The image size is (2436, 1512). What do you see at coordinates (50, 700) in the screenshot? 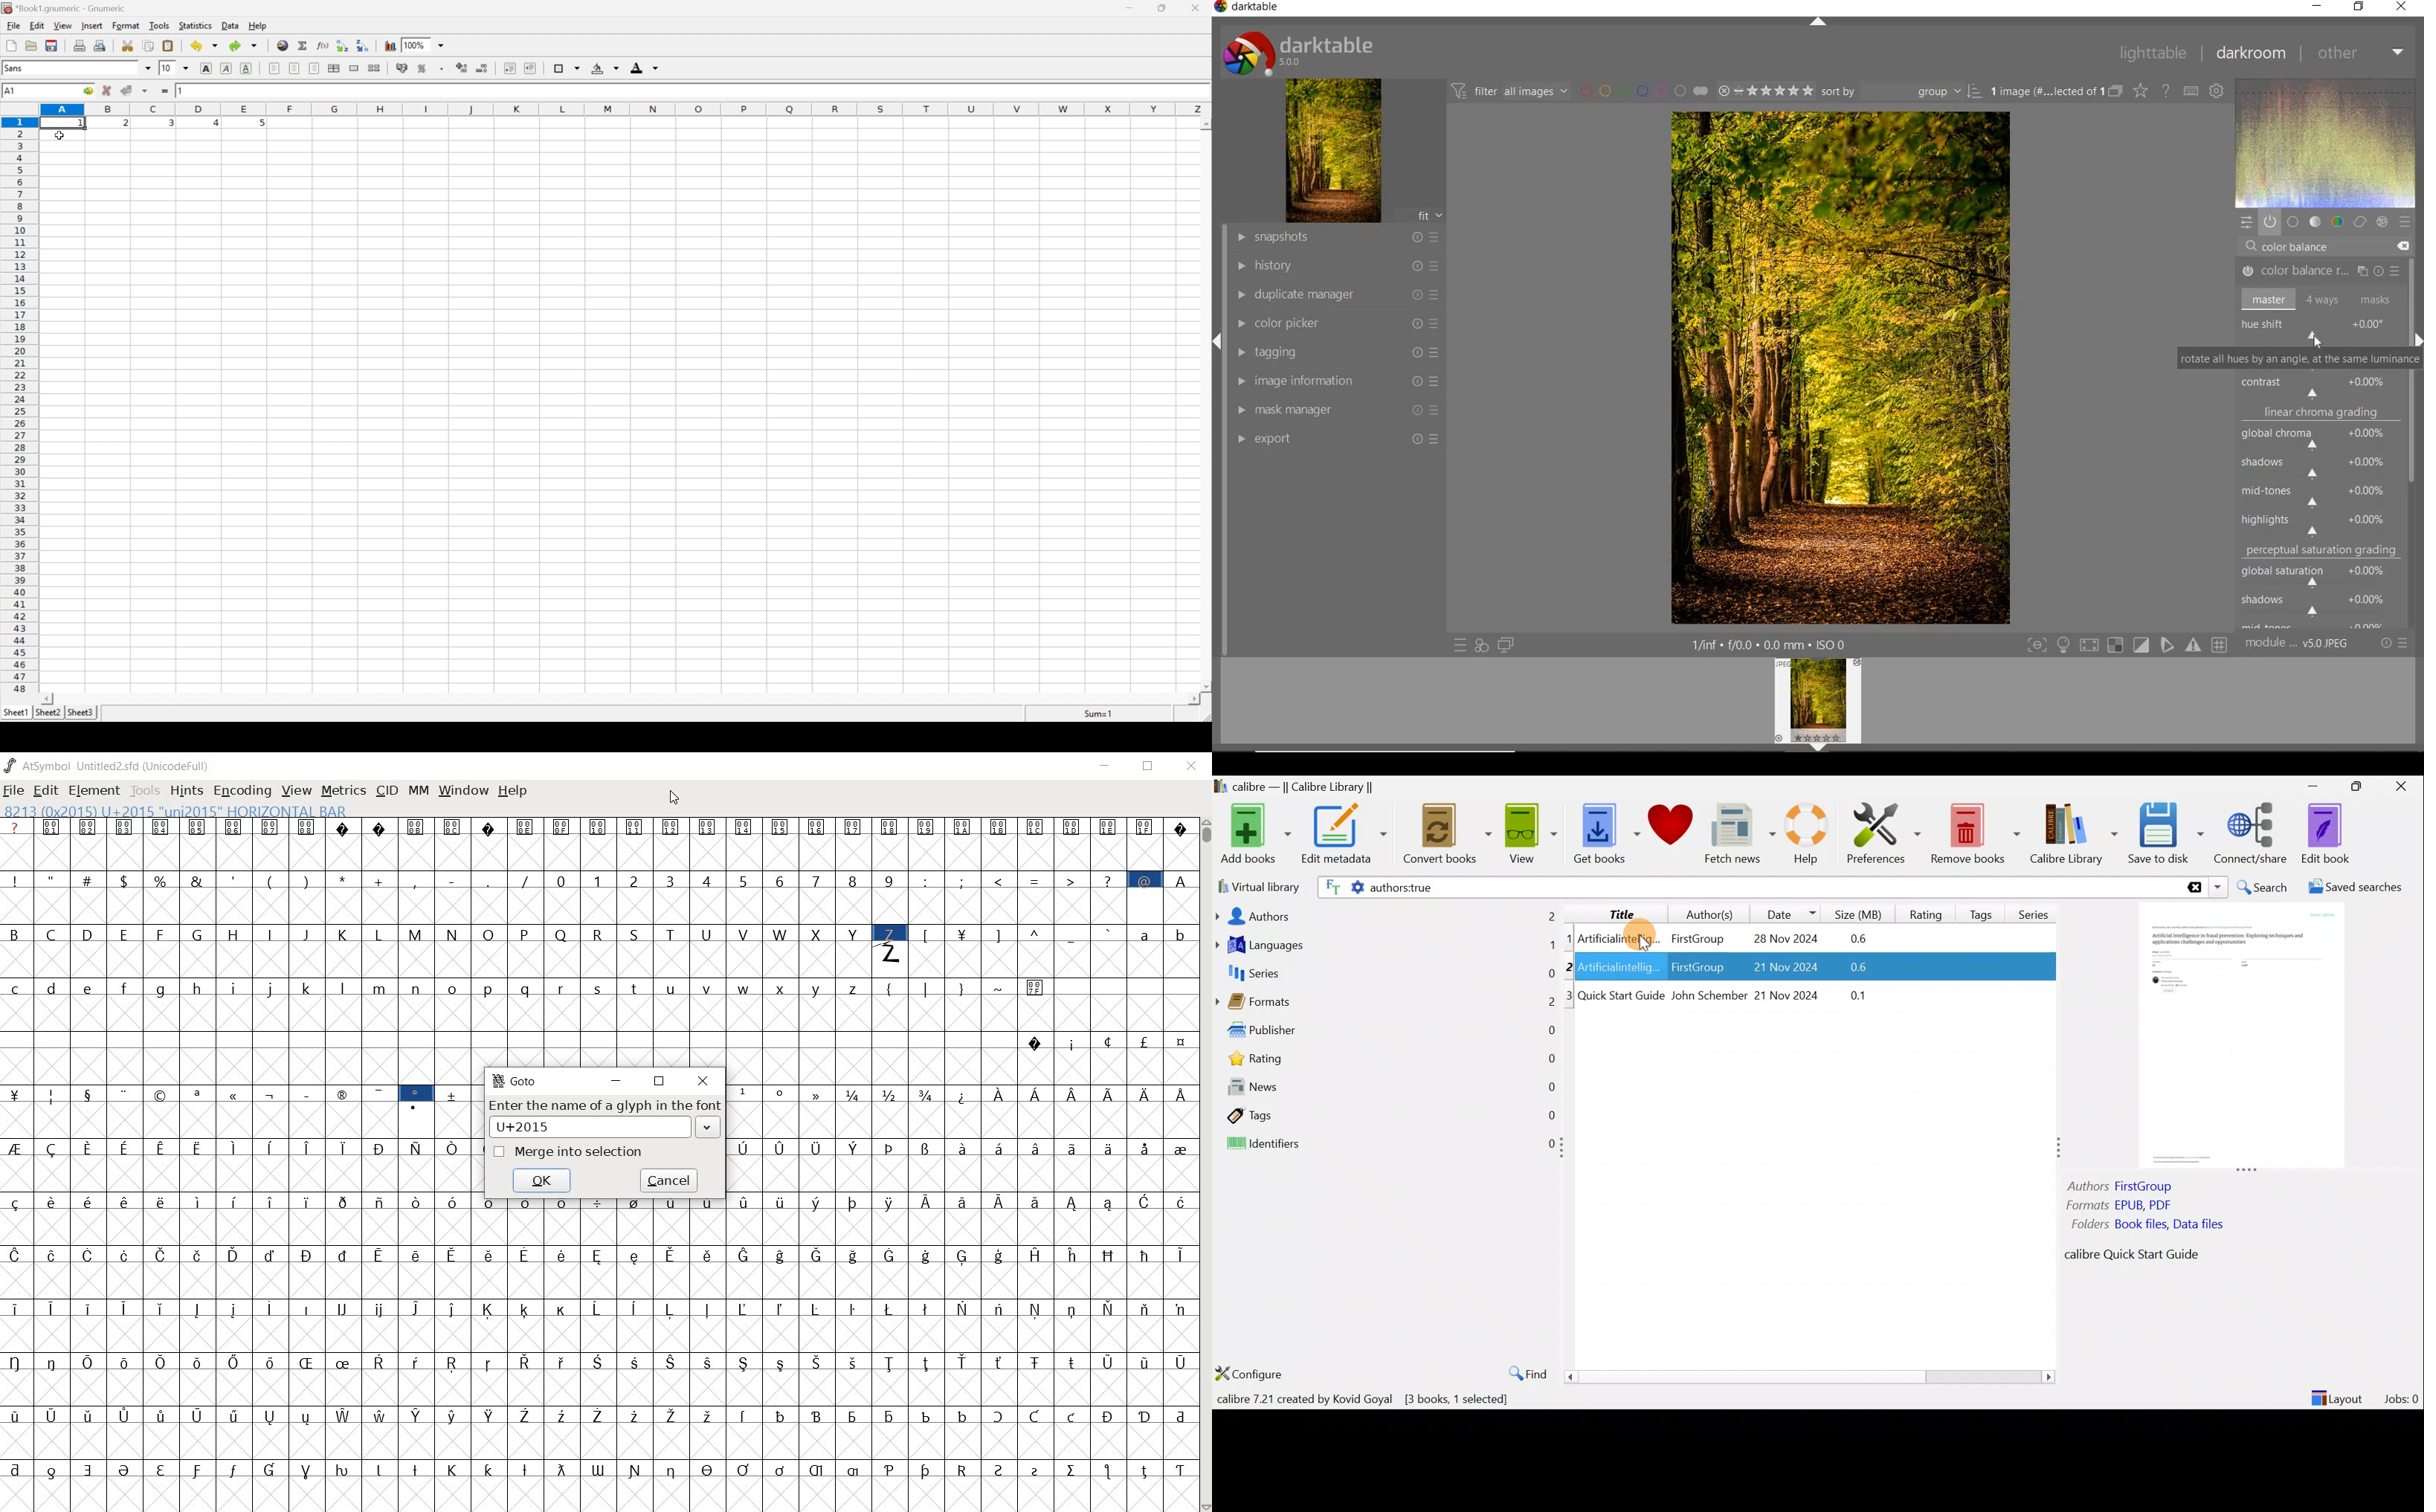
I see `scroll left` at bounding box center [50, 700].